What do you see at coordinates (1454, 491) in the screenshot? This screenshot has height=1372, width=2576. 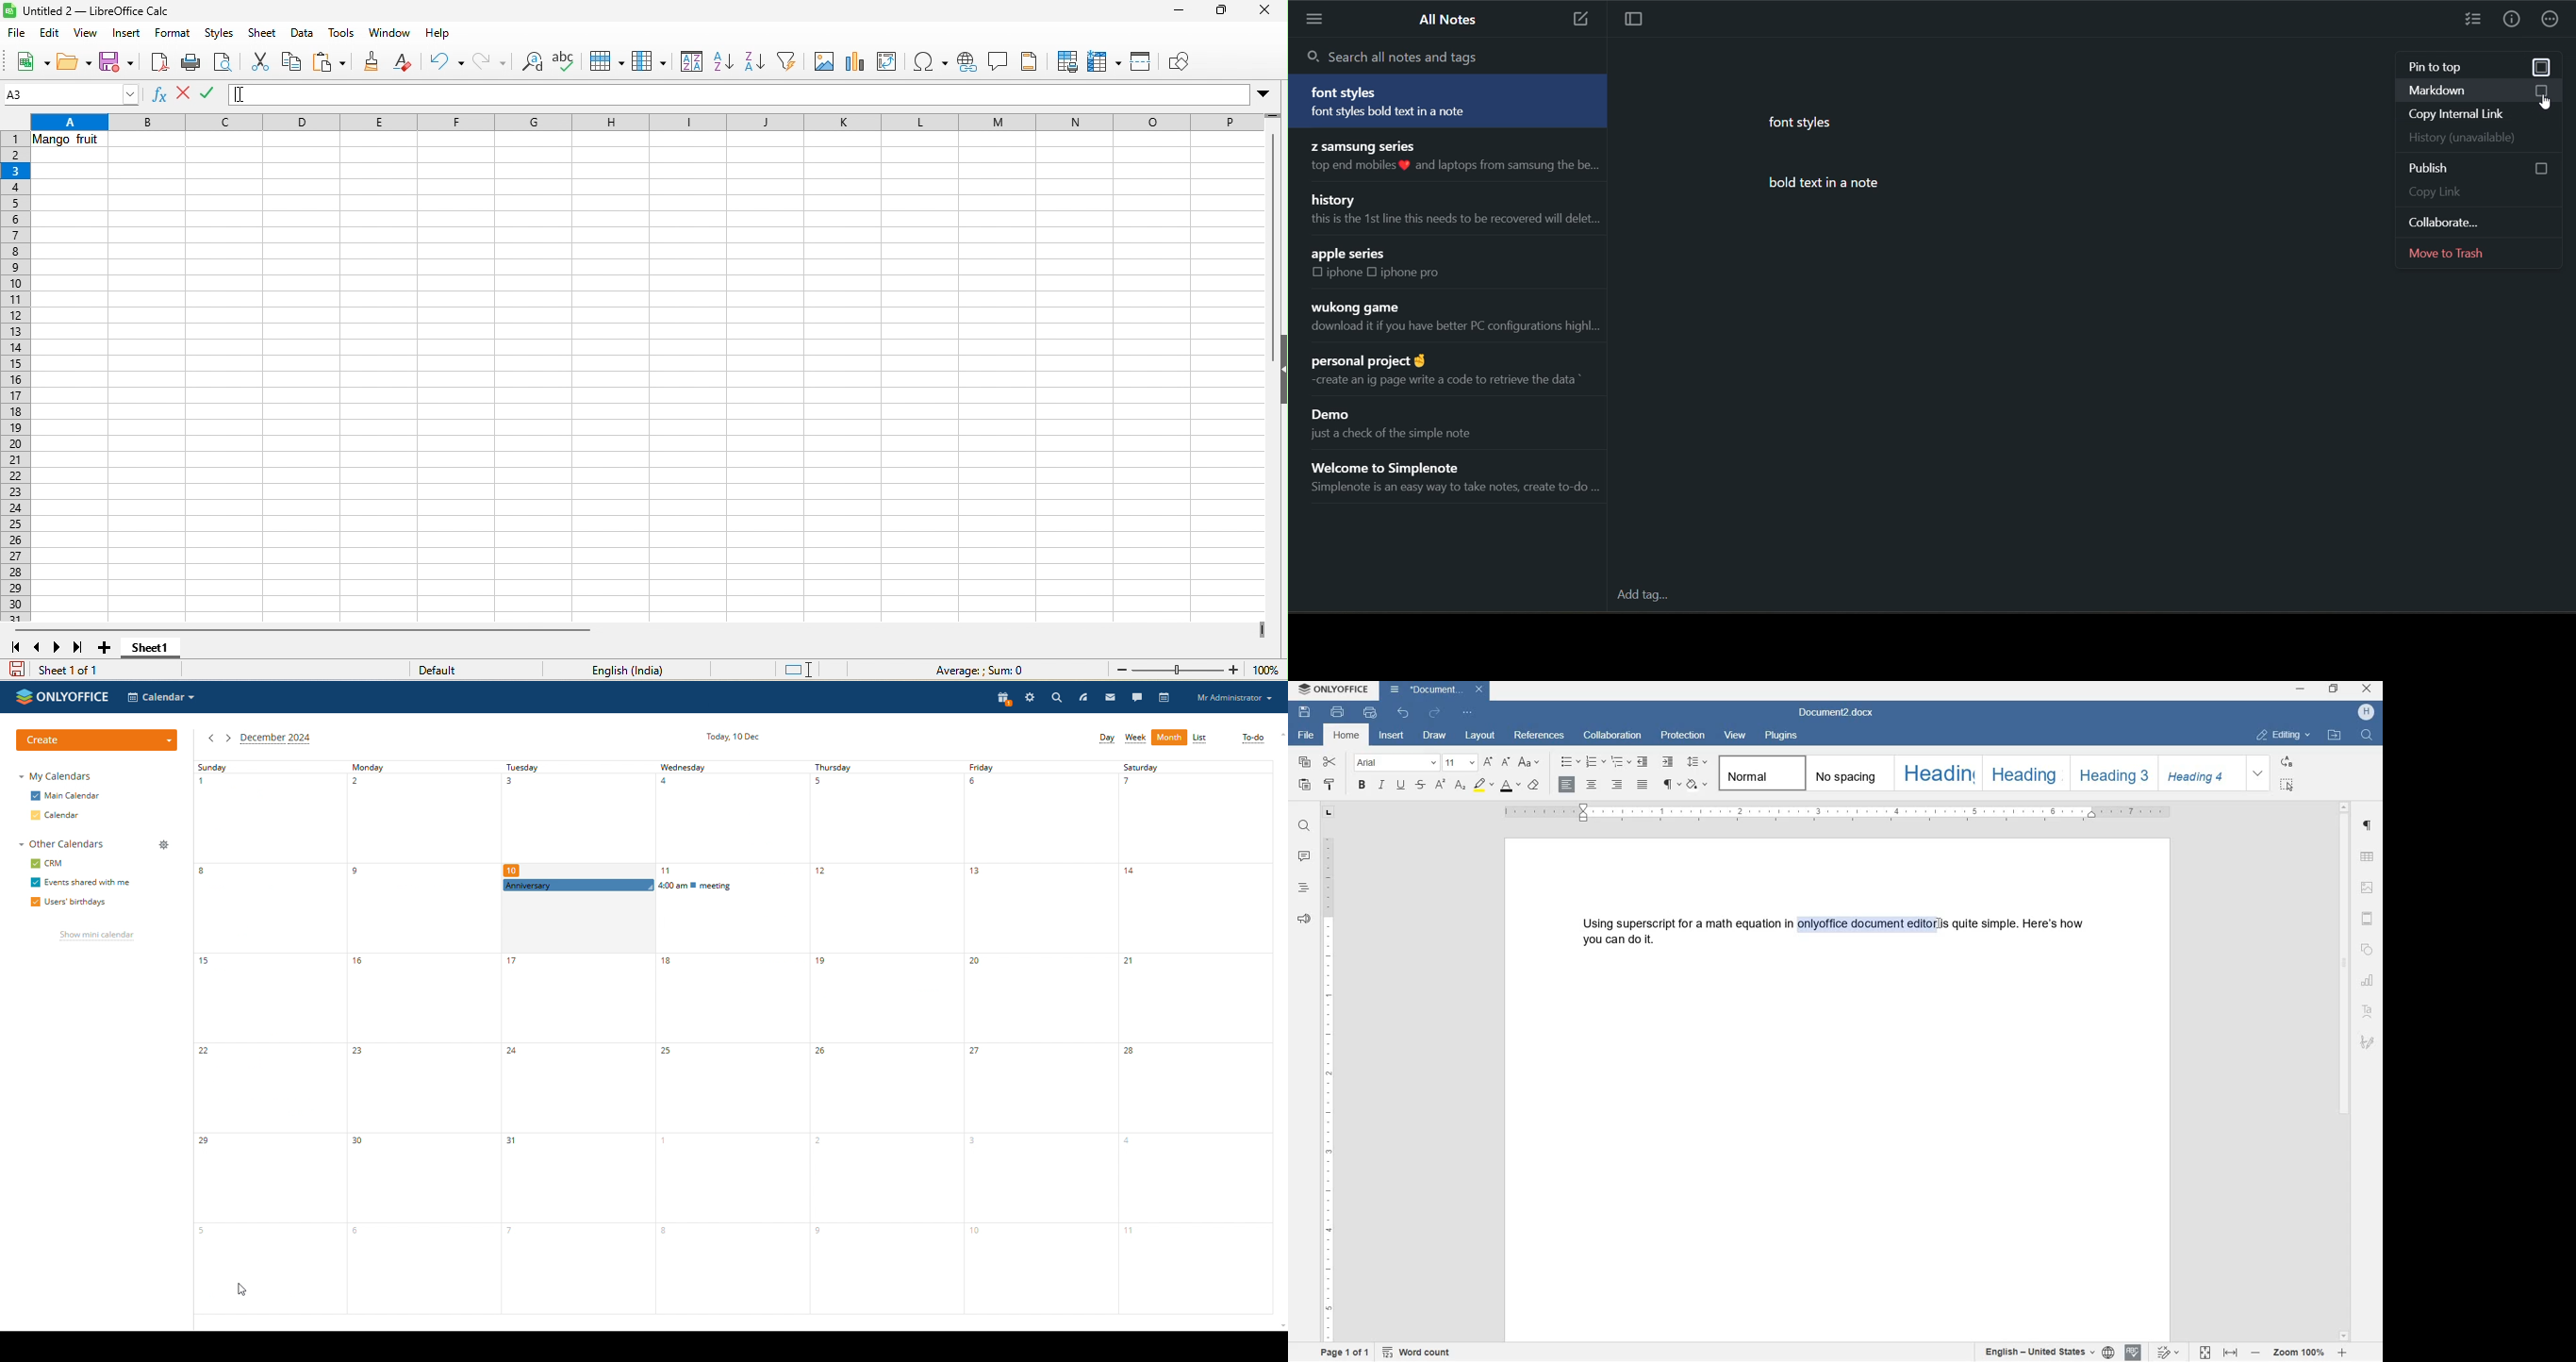 I see `Simplenote is an easy way to take notes, create to-do ...` at bounding box center [1454, 491].